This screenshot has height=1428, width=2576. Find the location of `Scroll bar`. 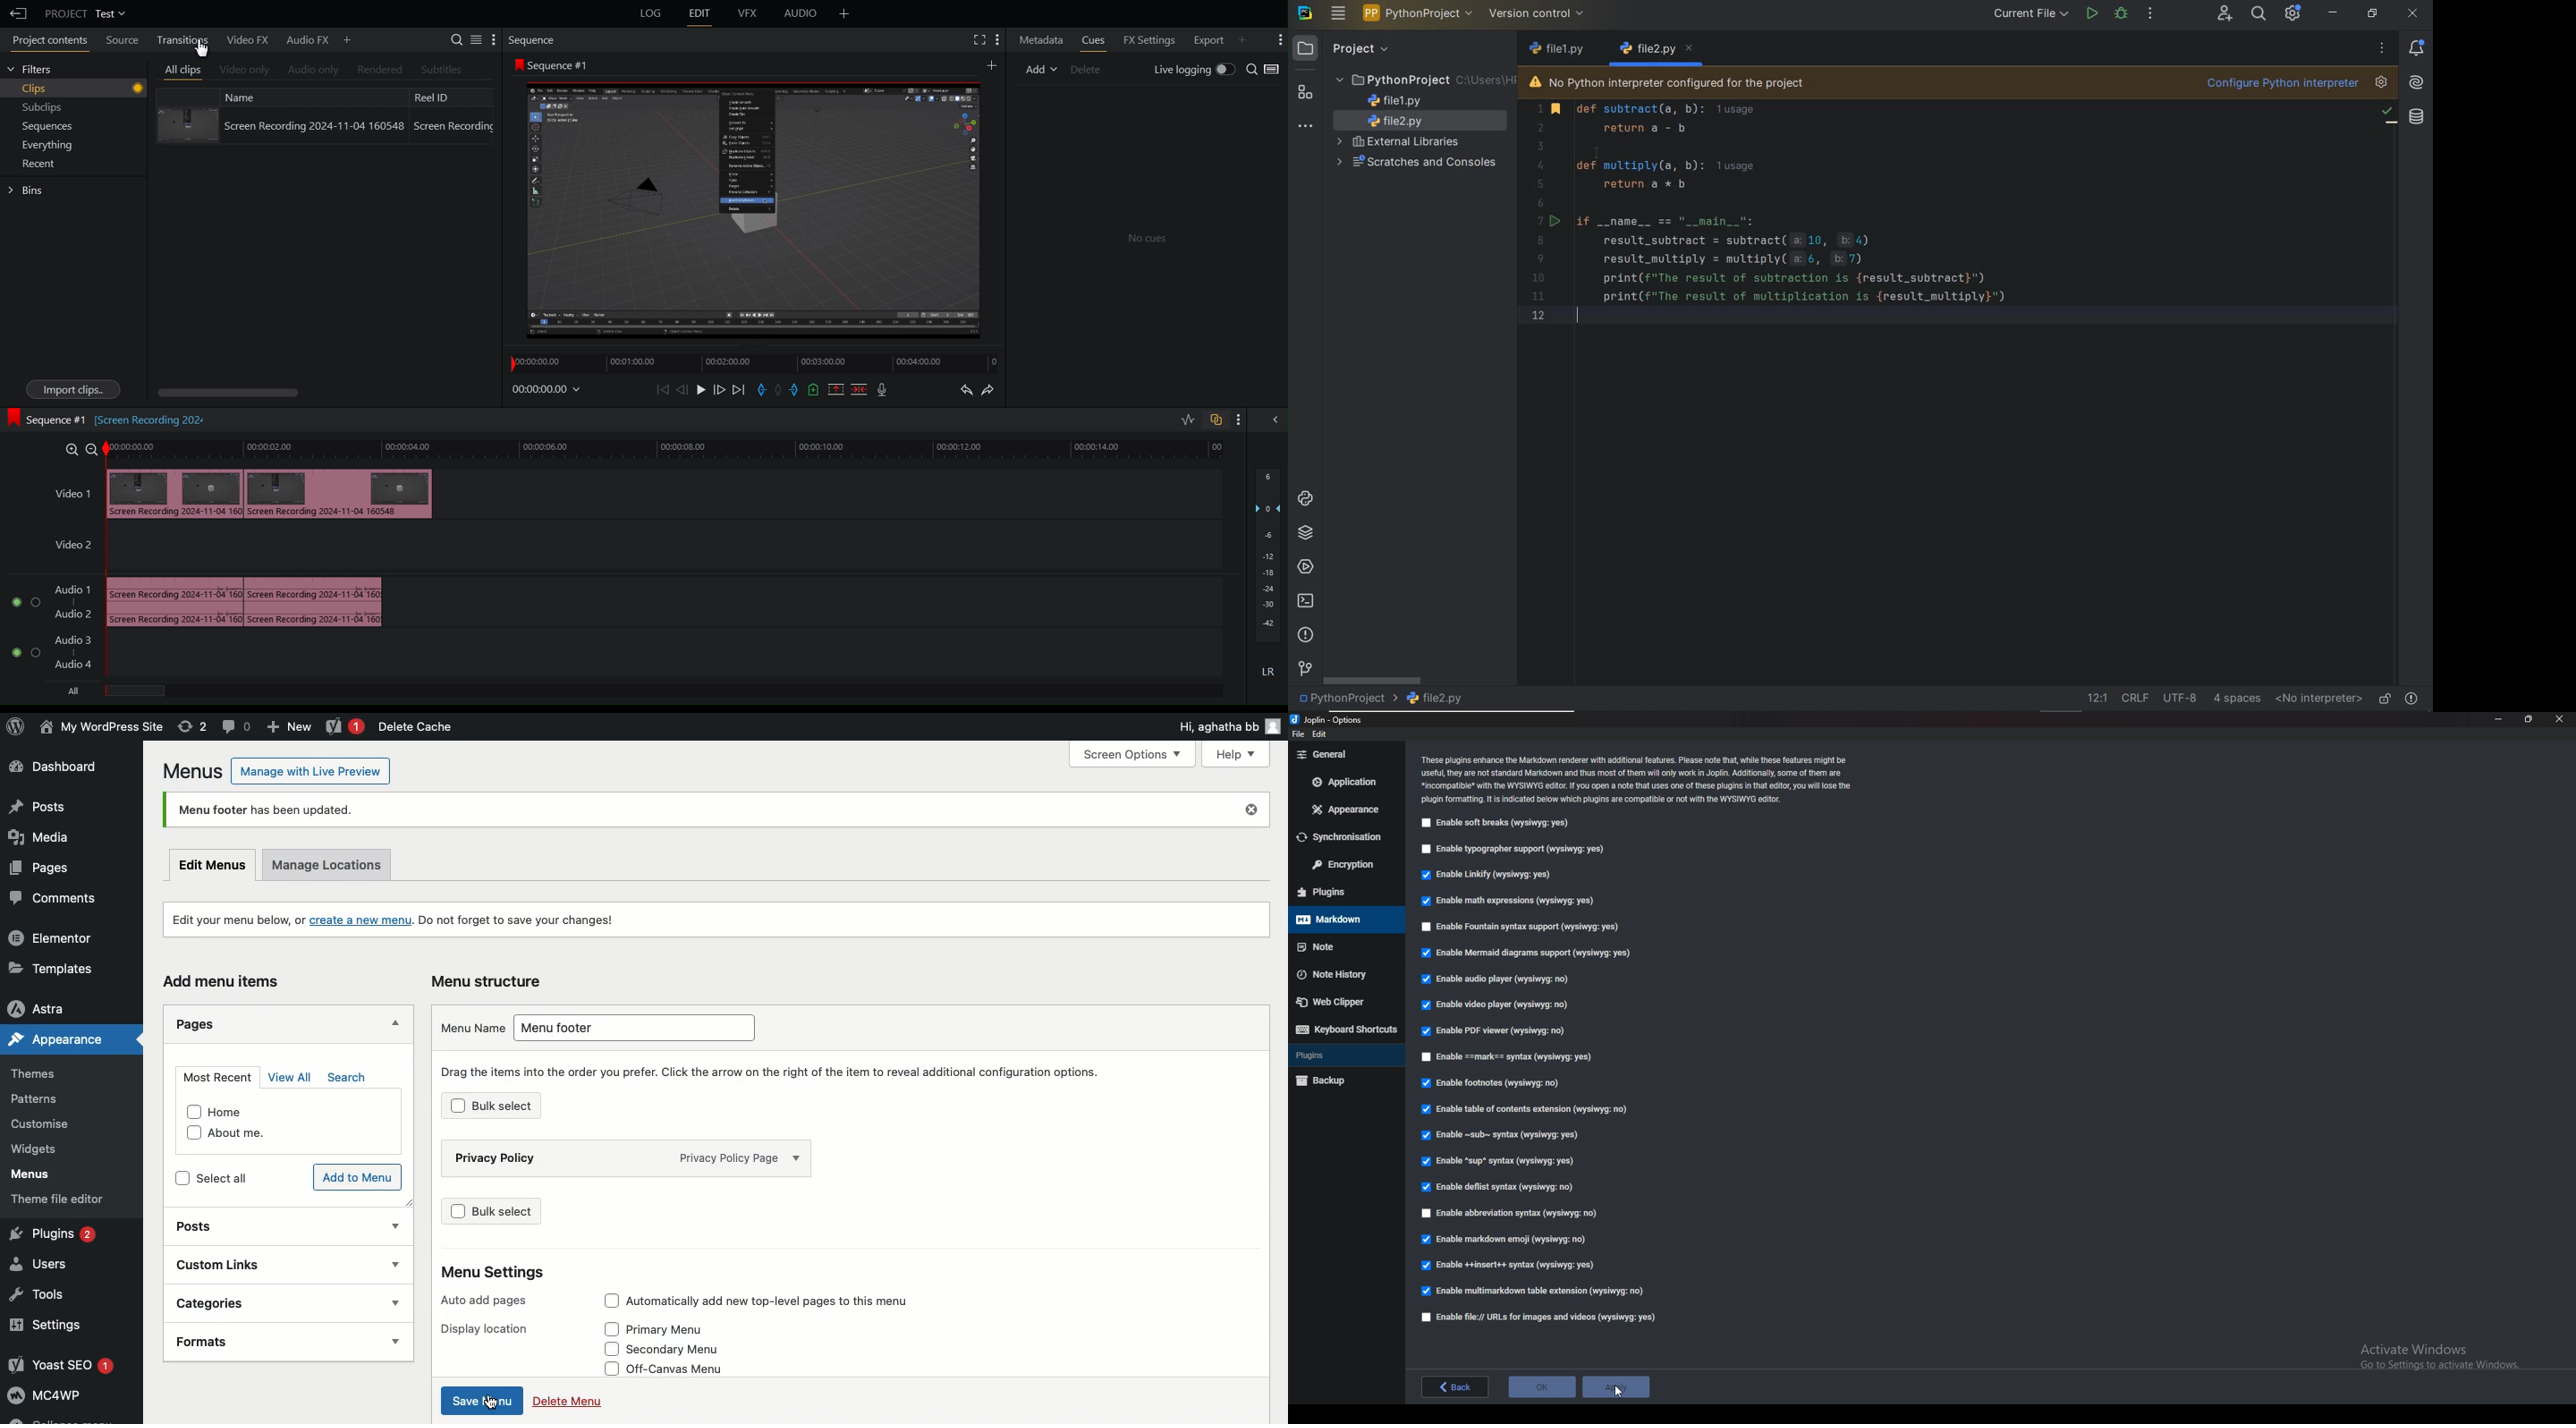

Scroll bar is located at coordinates (250, 393).